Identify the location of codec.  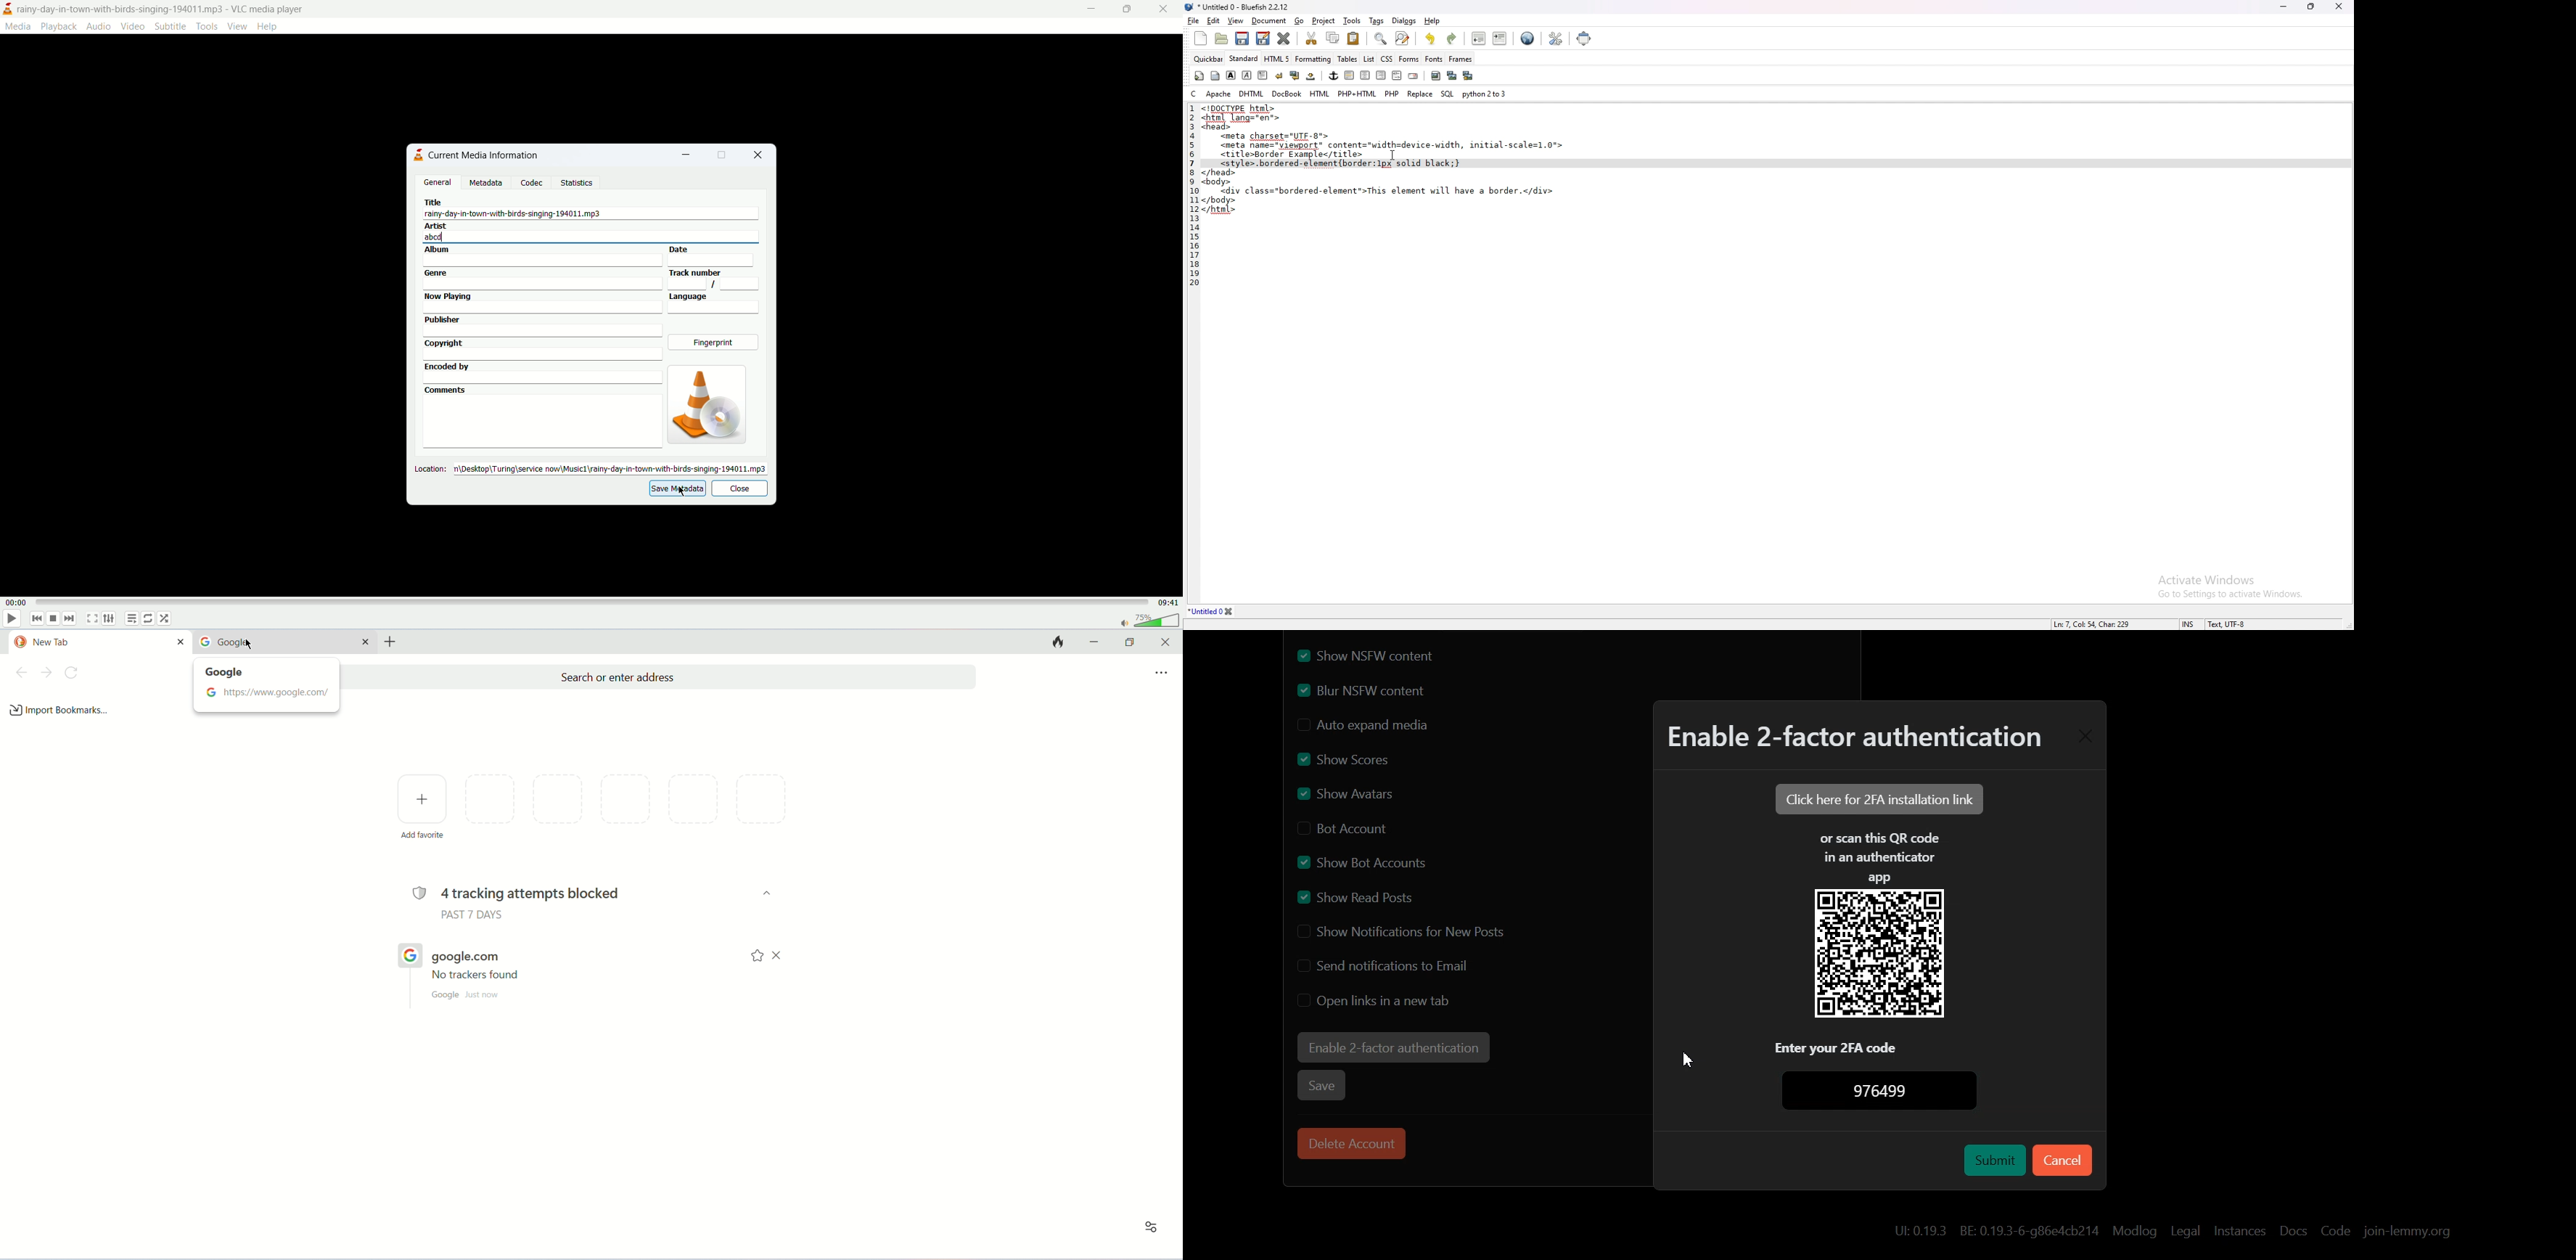
(535, 182).